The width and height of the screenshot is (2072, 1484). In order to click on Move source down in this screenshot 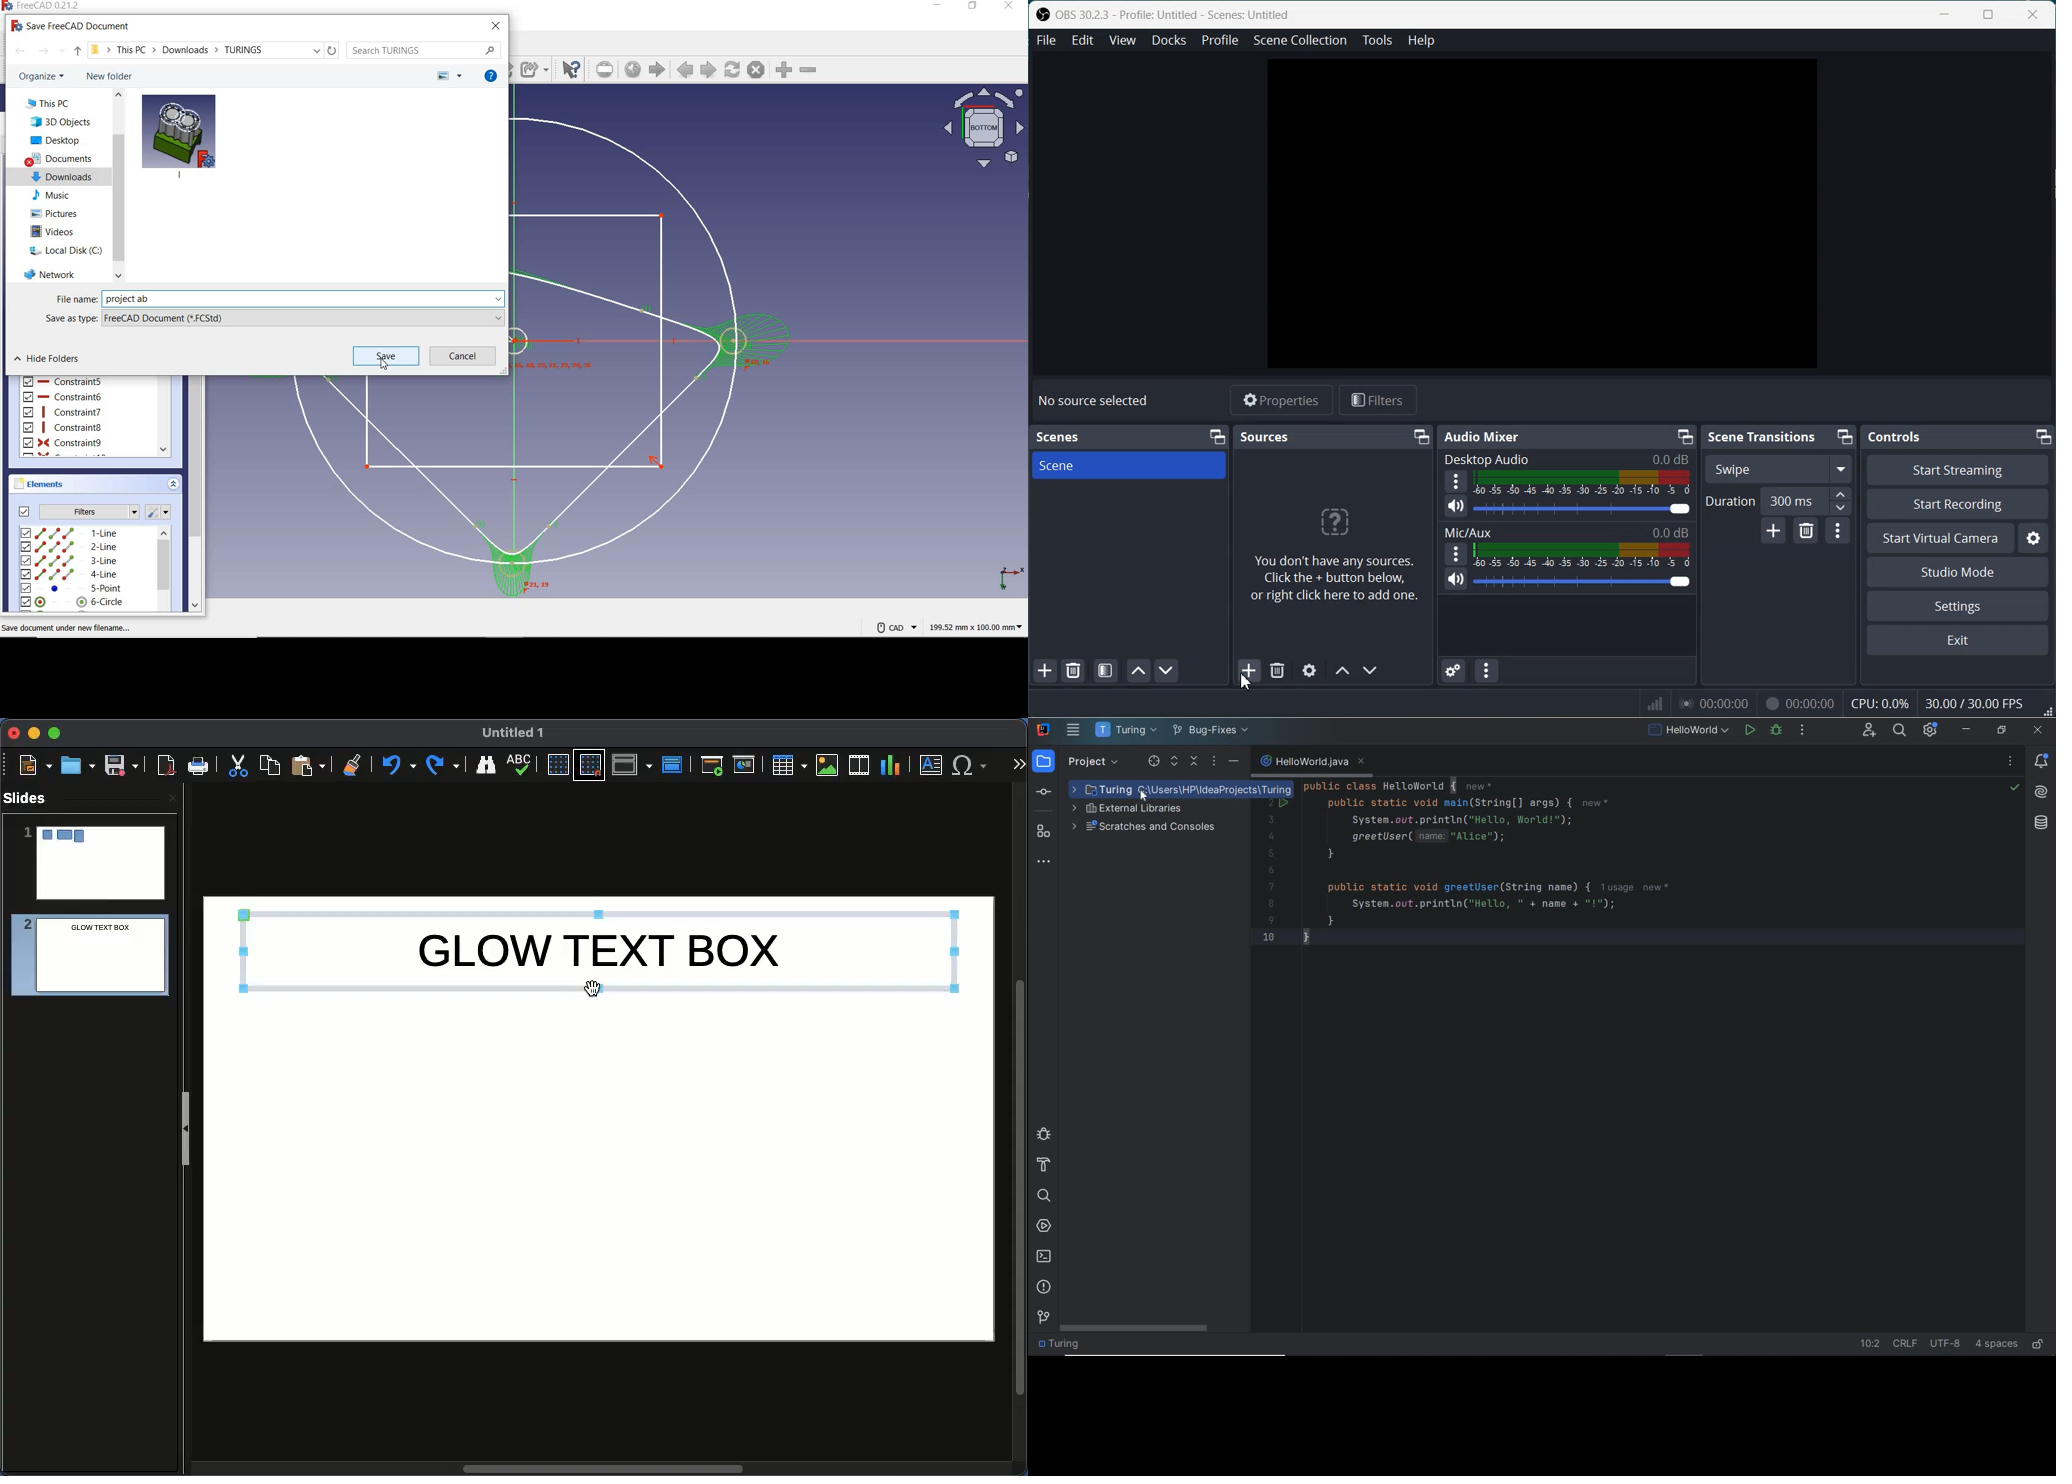, I will do `click(1370, 670)`.